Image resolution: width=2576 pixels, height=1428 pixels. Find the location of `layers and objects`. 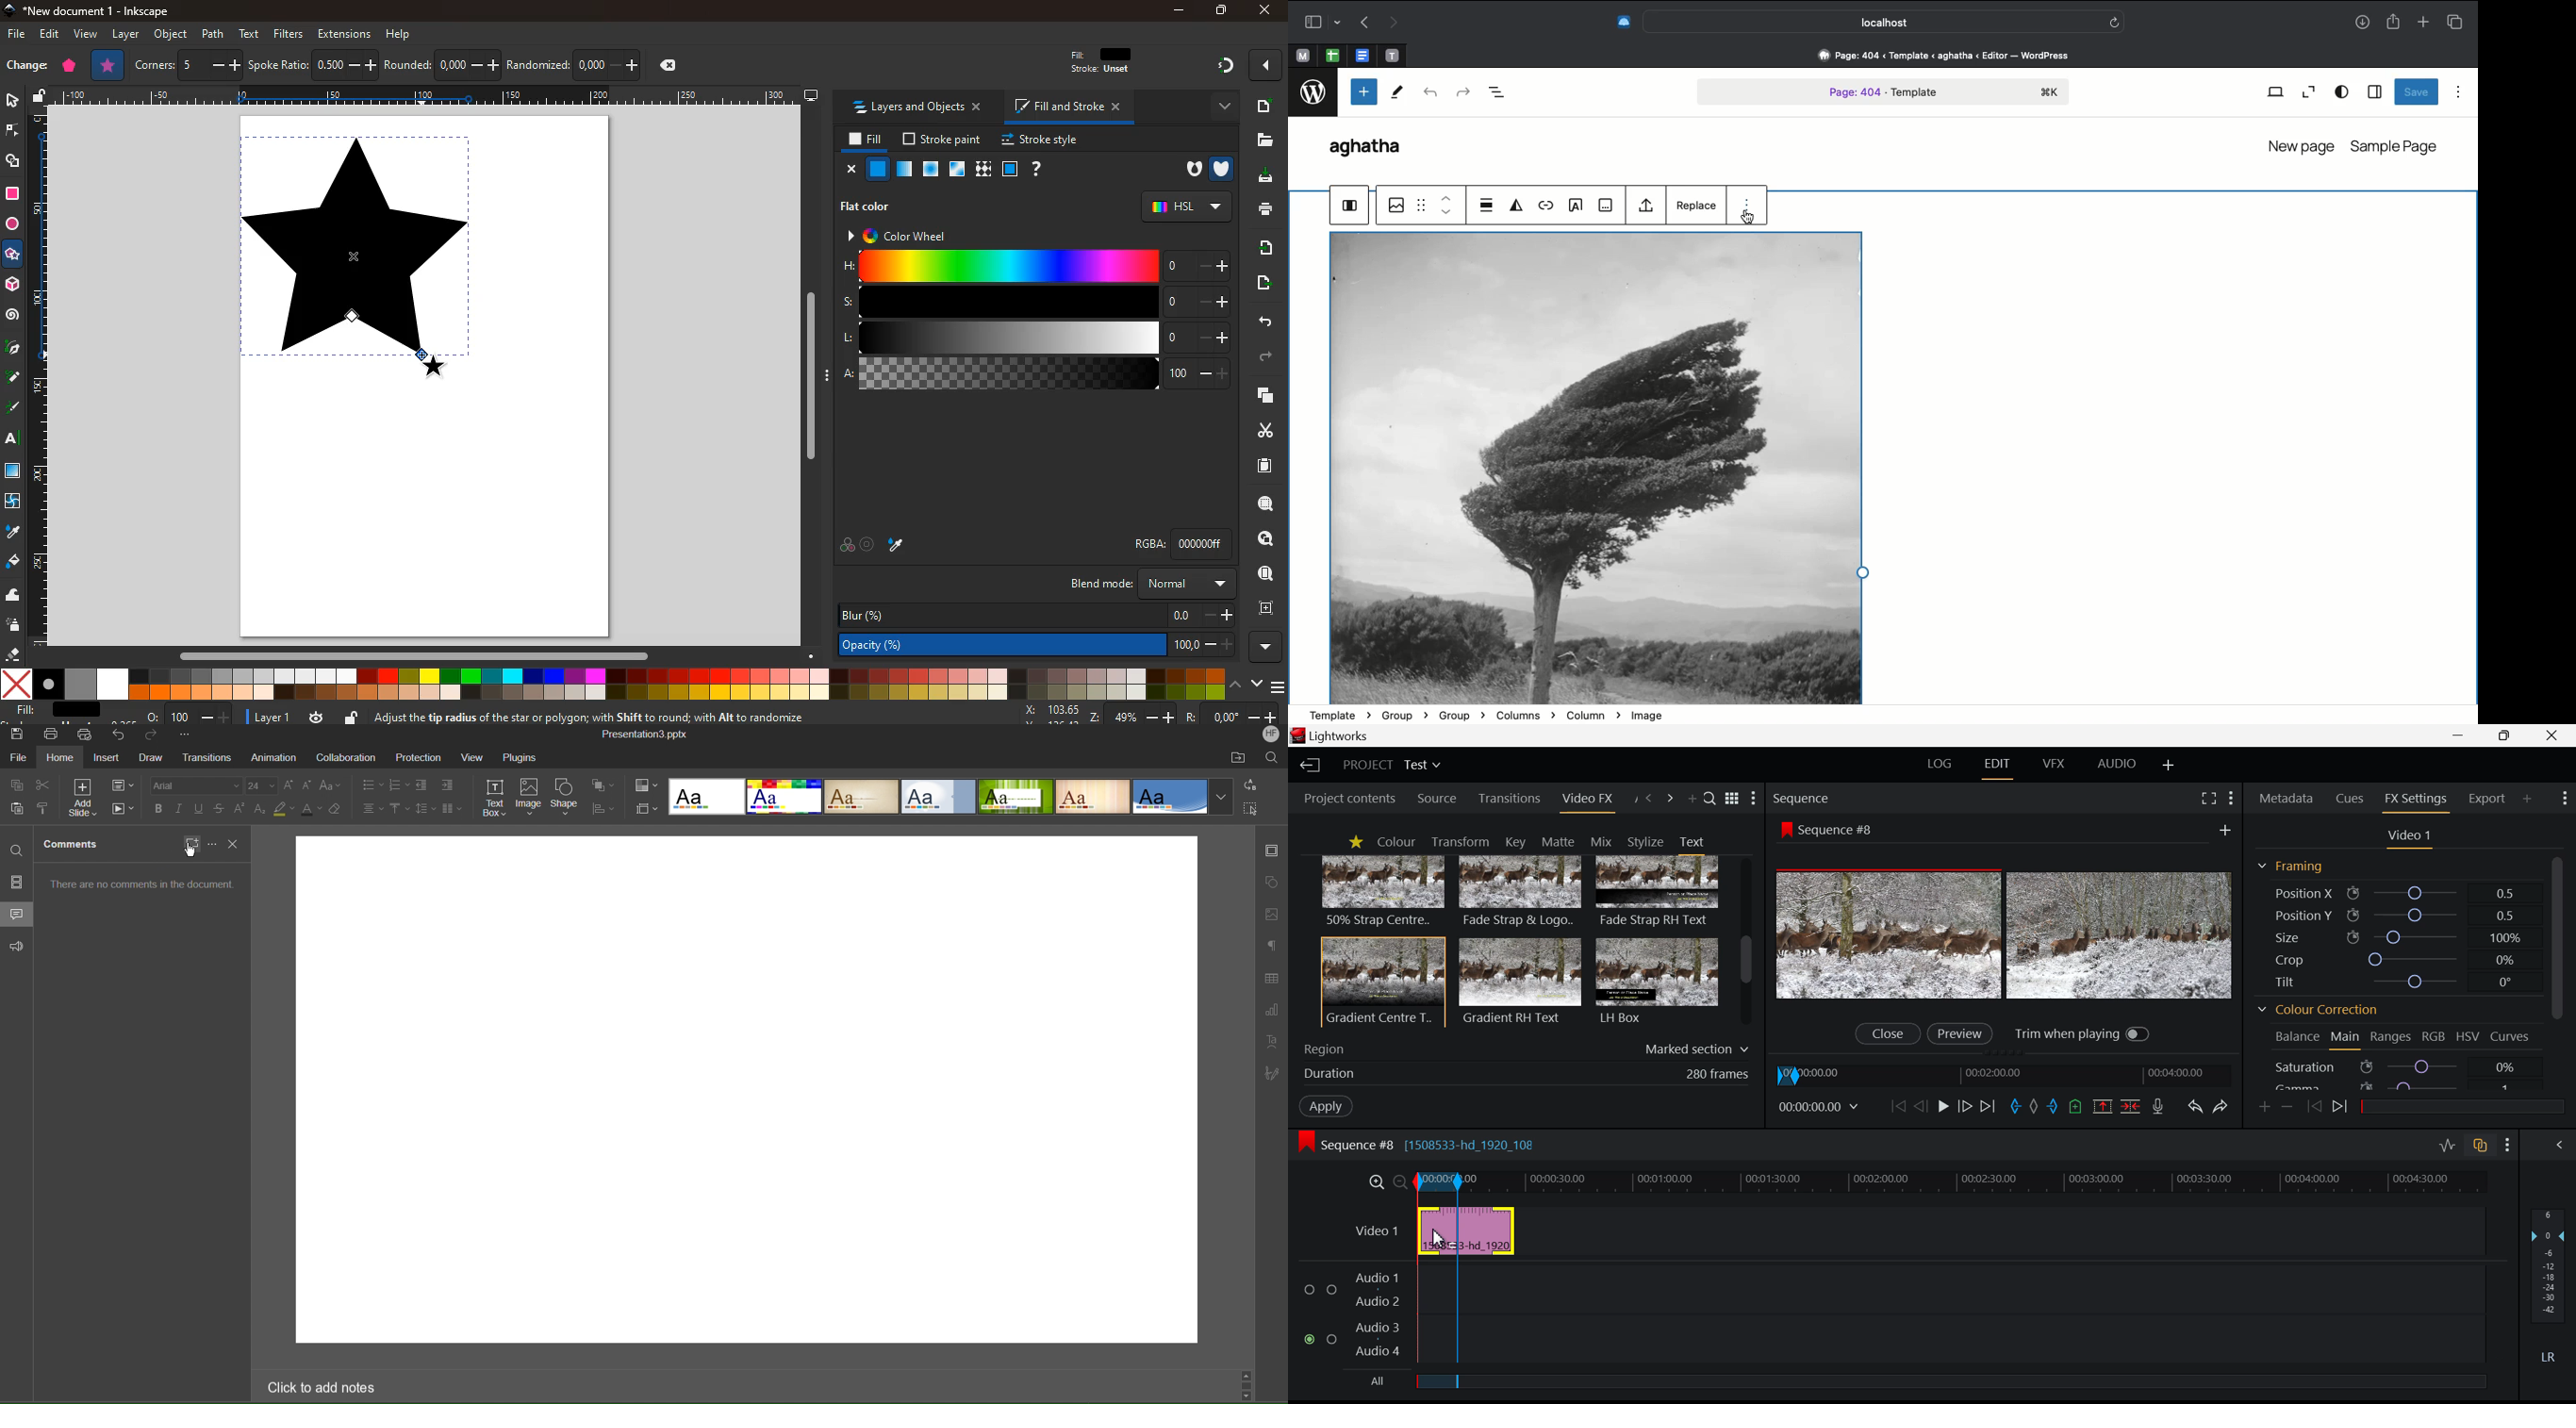

layers and objects is located at coordinates (916, 107).